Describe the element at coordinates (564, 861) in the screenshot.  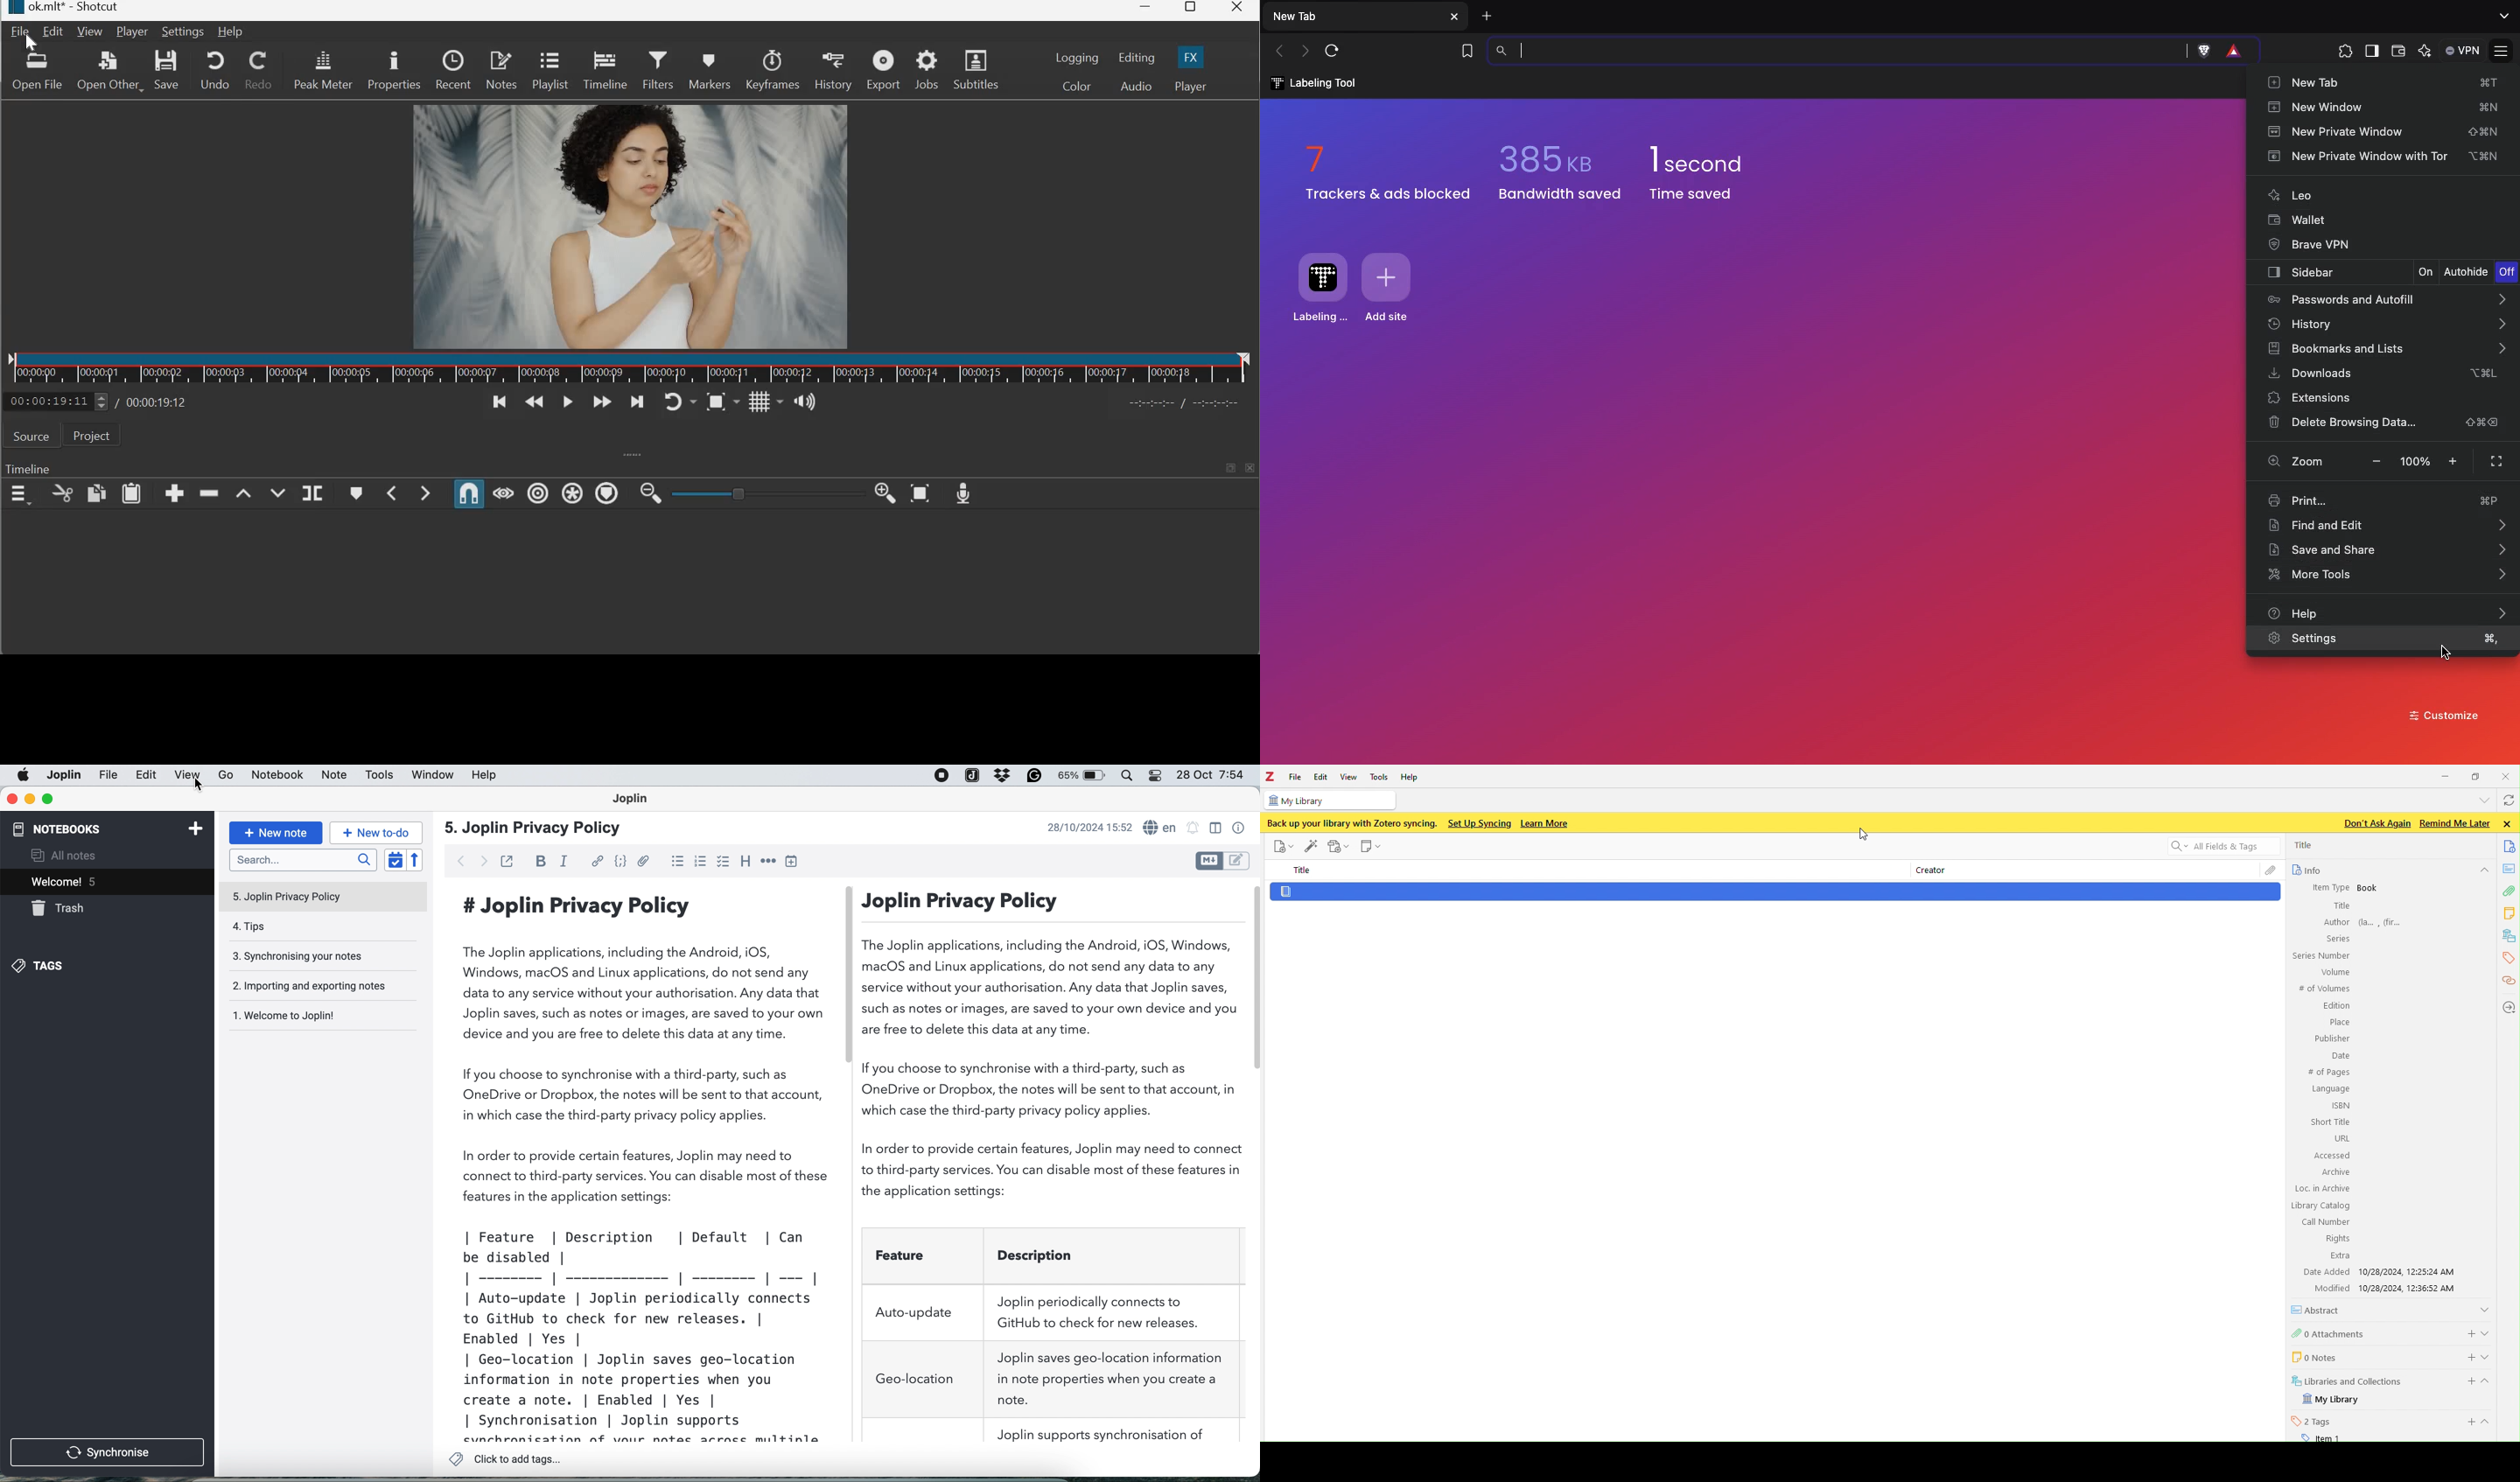
I see `italic` at that location.